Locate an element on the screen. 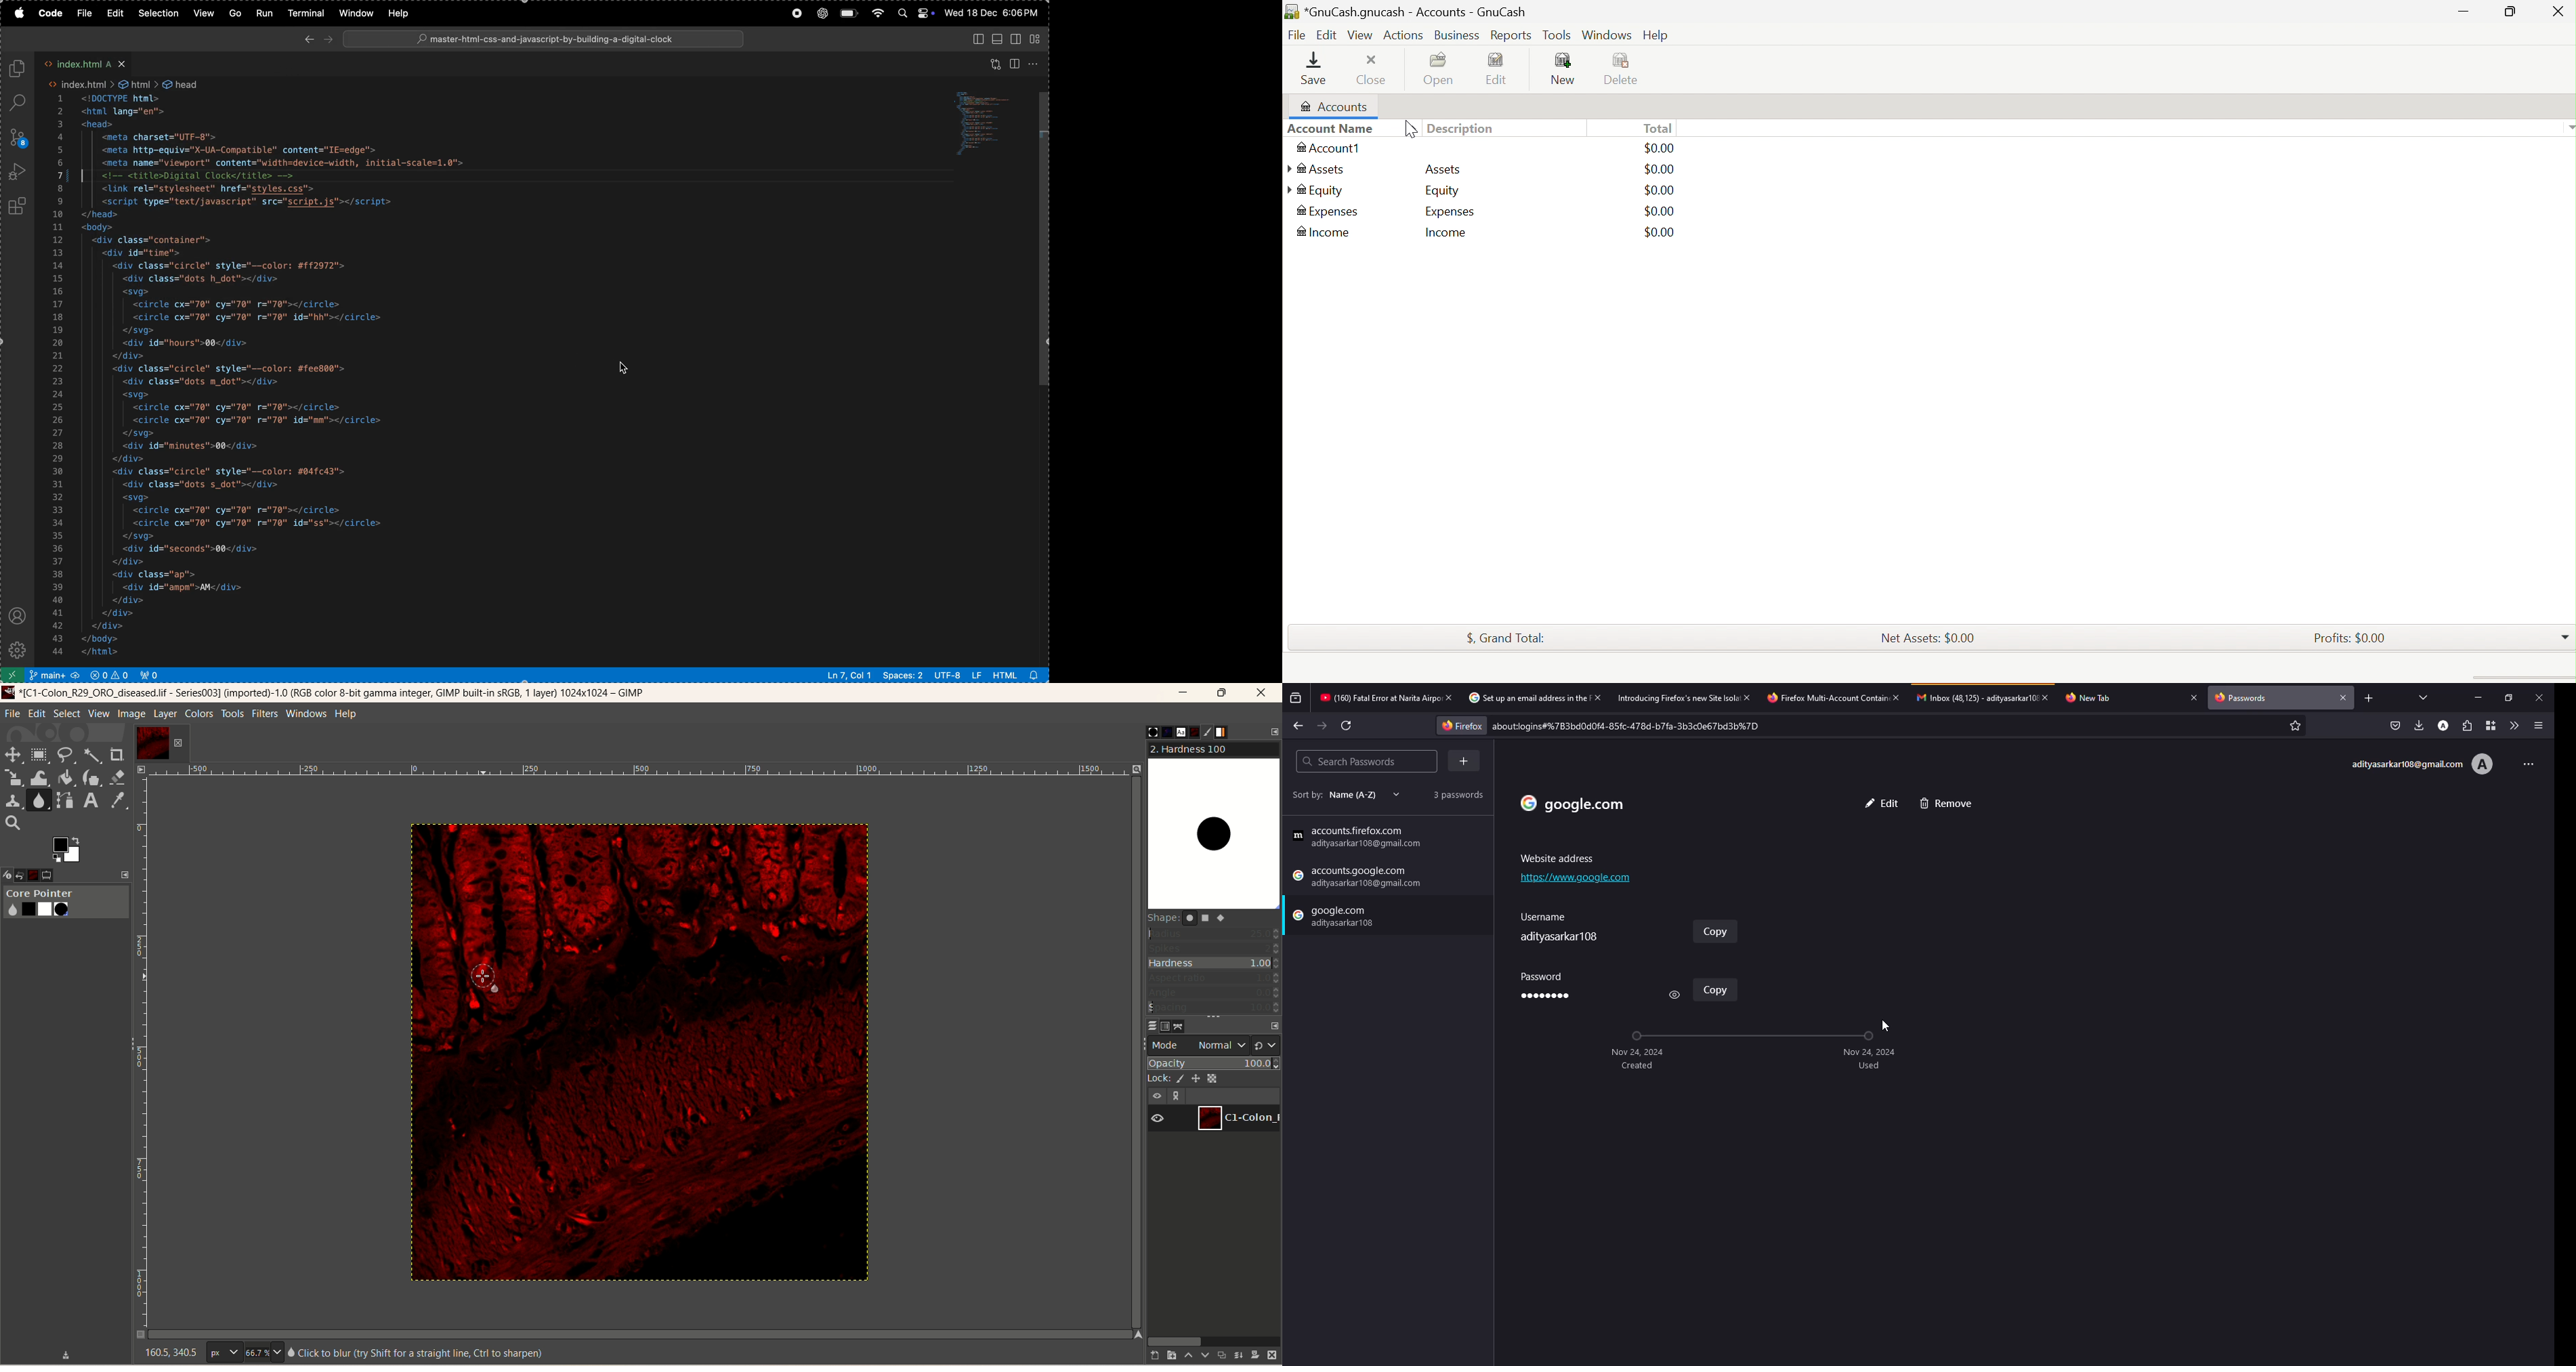  tab is located at coordinates (1677, 697).